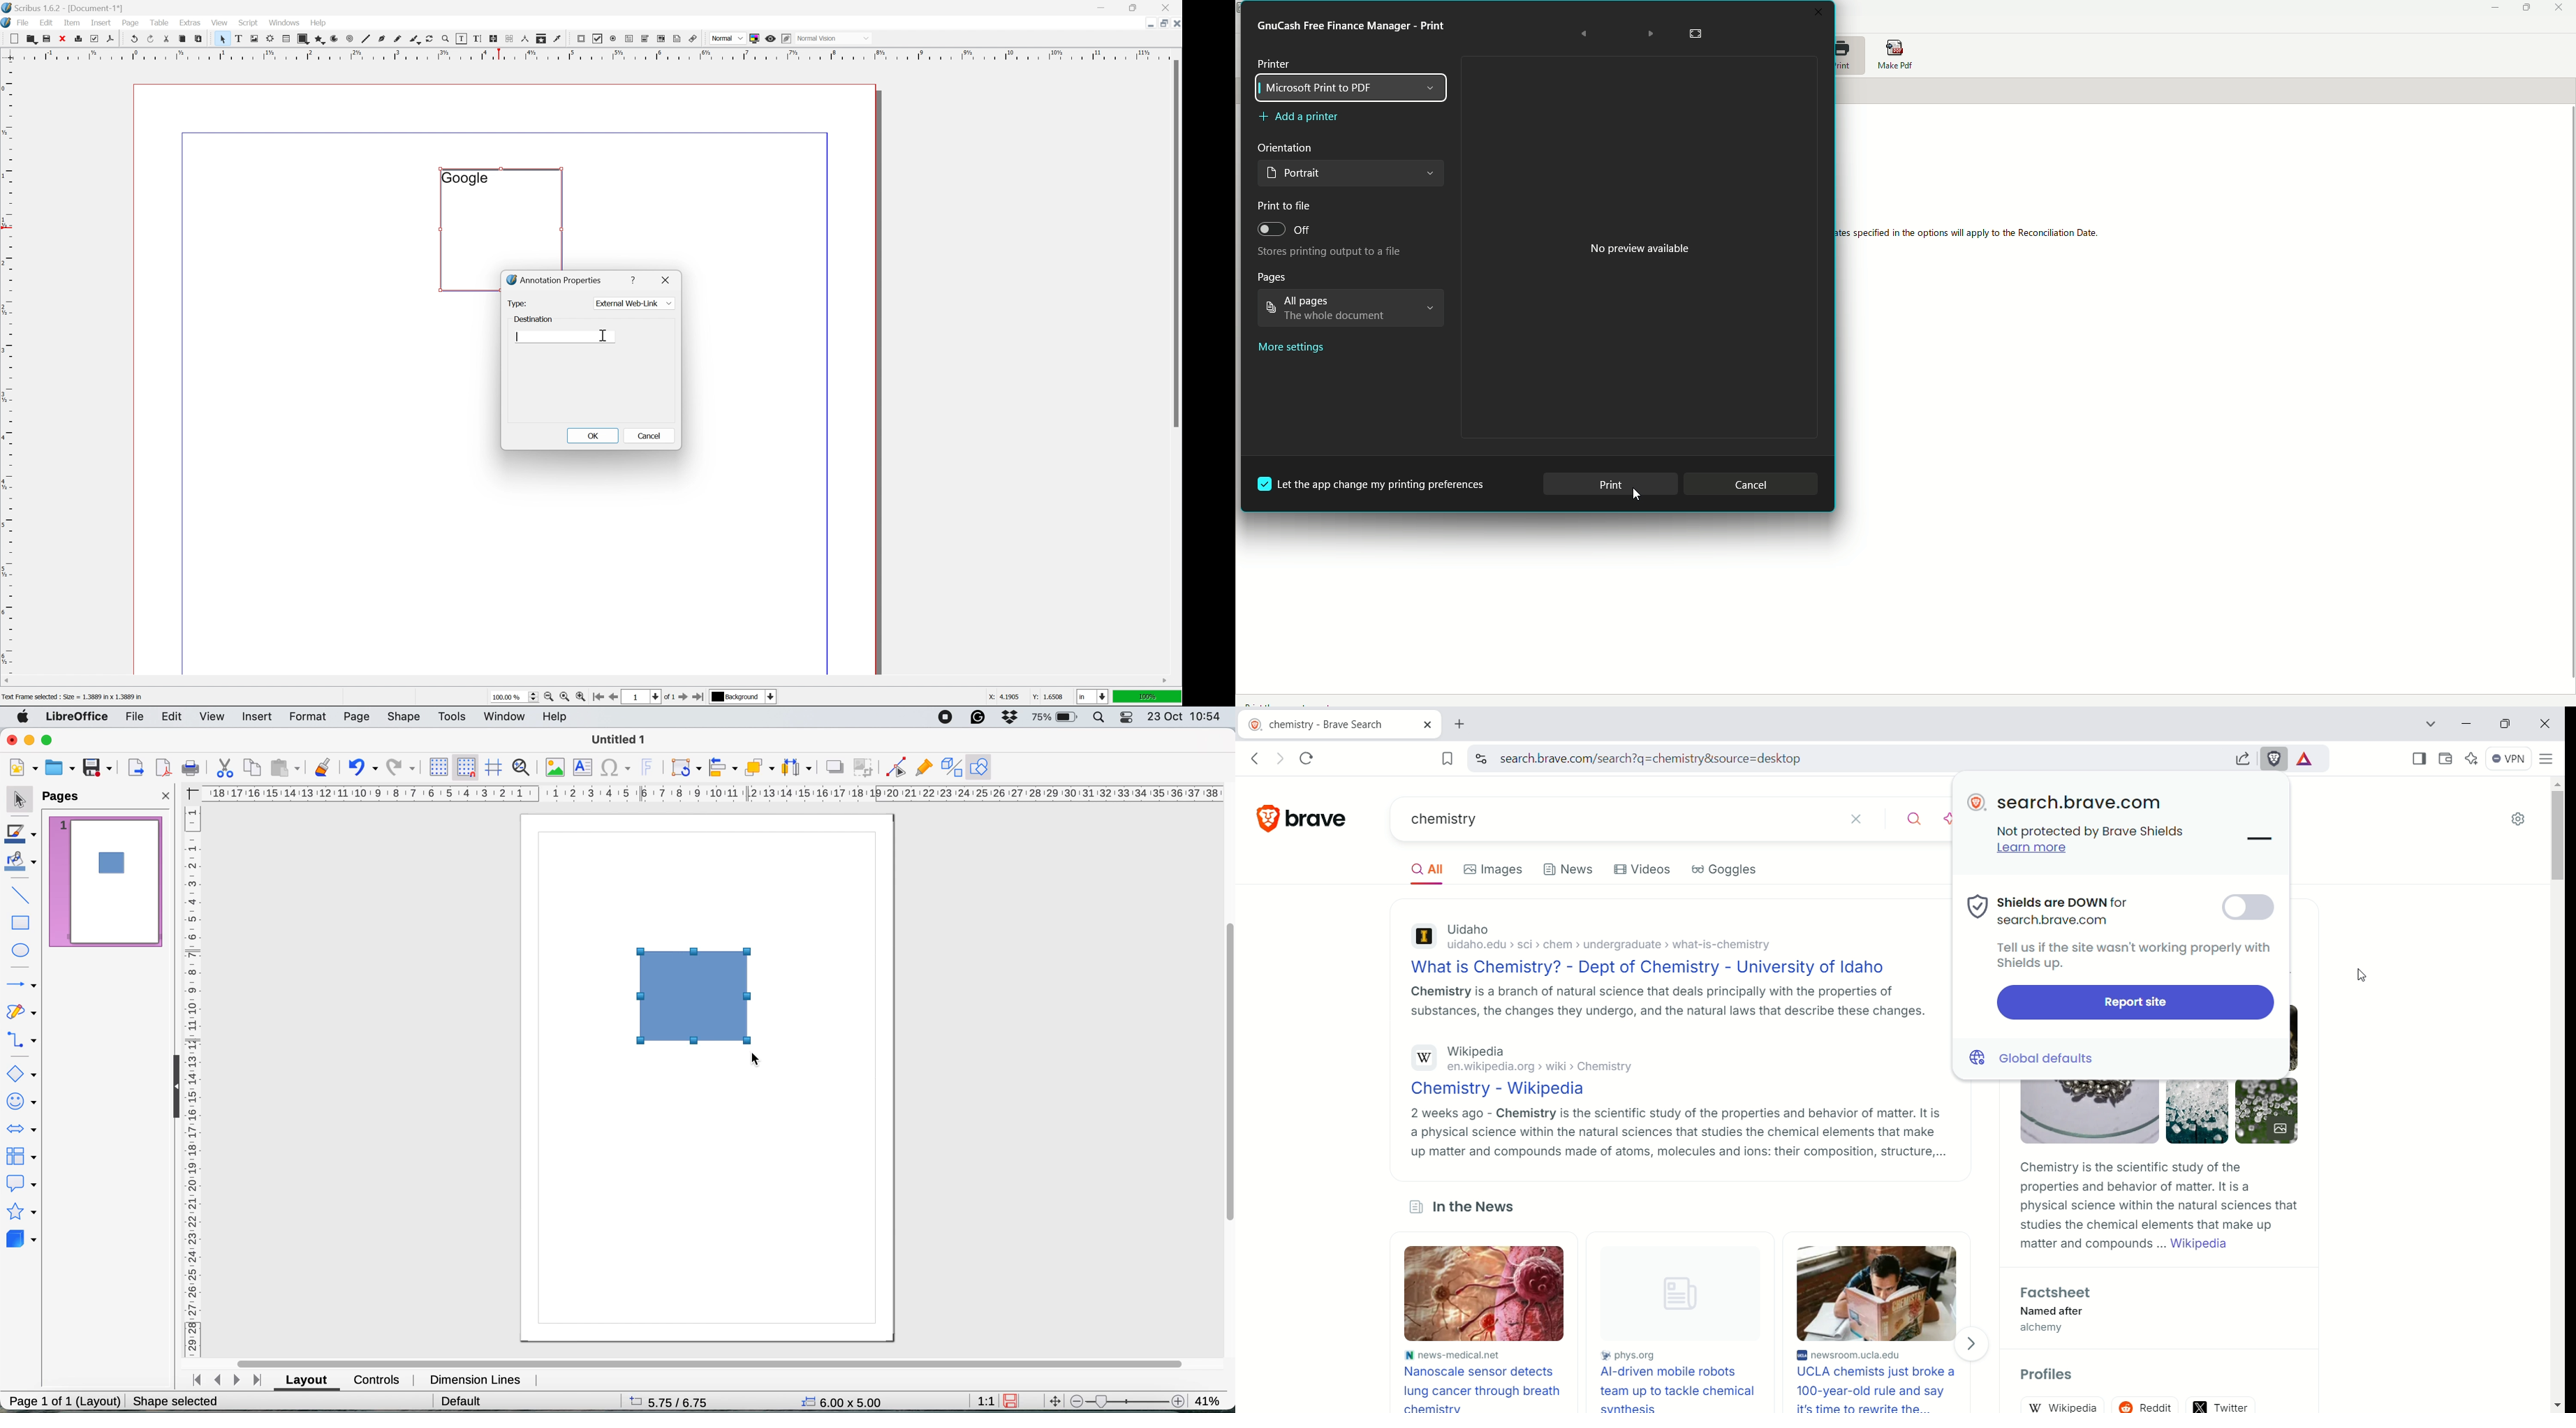 This screenshot has width=2576, height=1428. I want to click on arrange, so click(762, 768).